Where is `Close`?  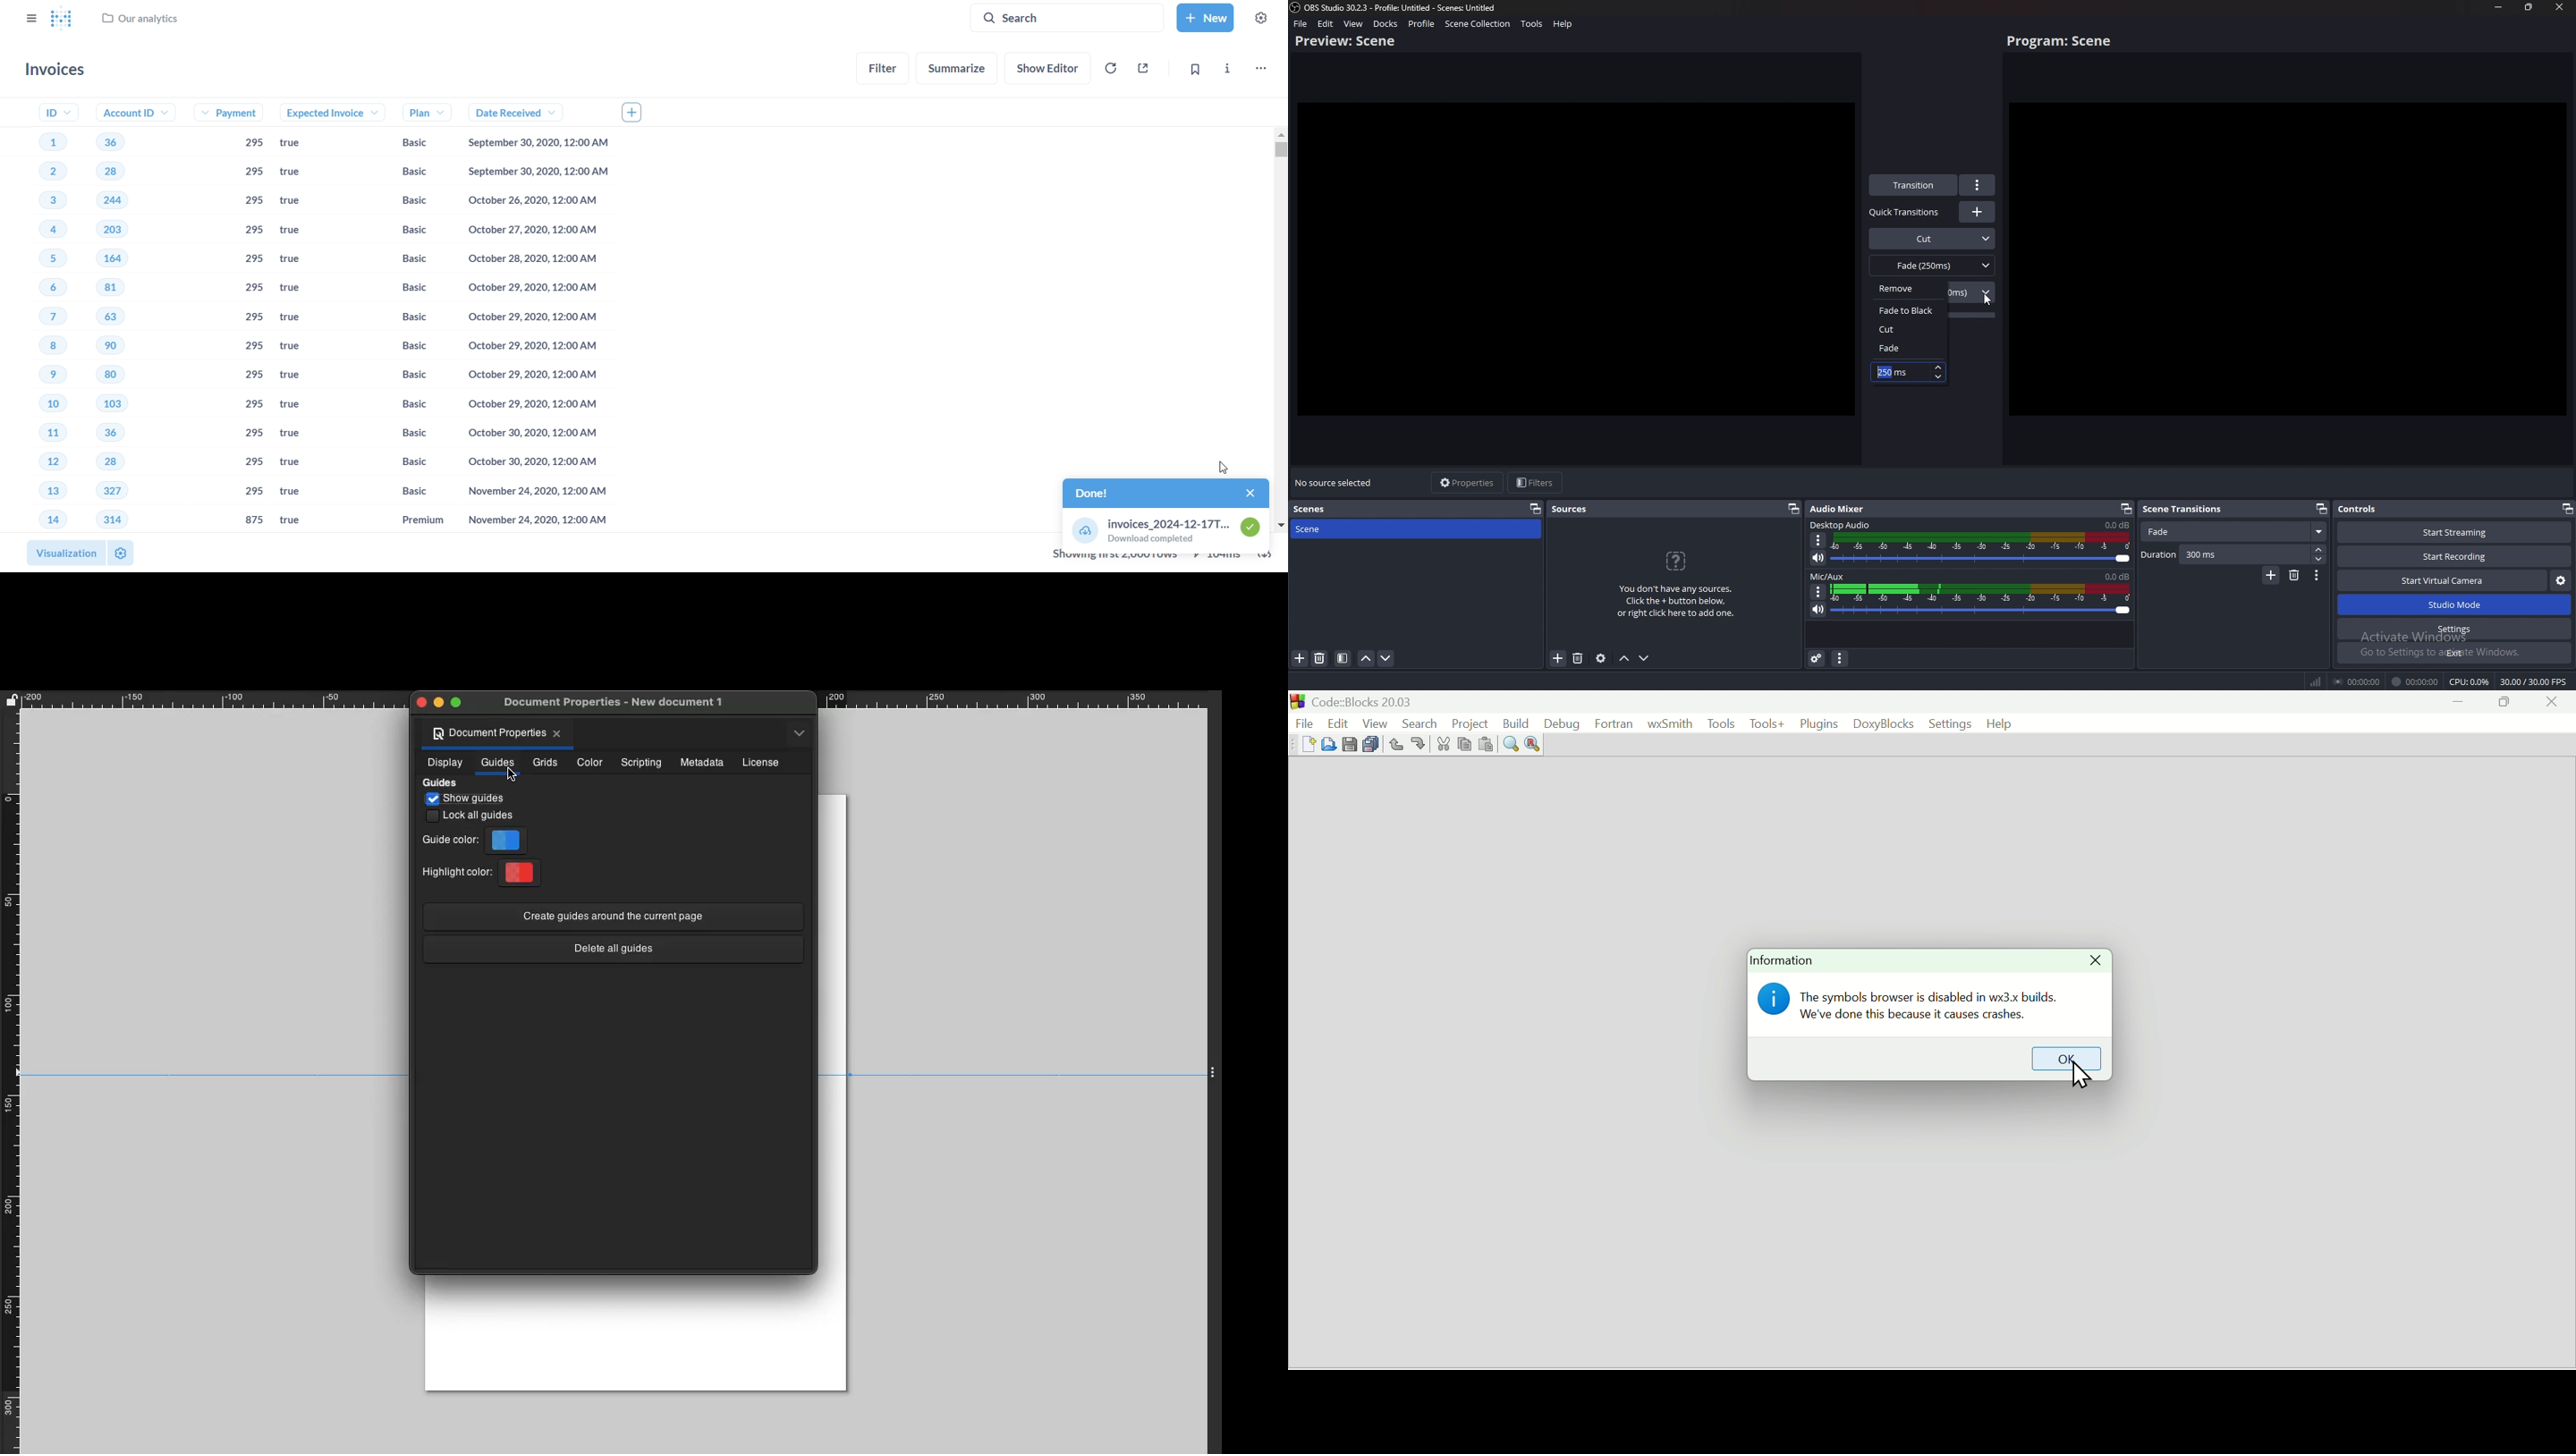 Close is located at coordinates (2095, 961).